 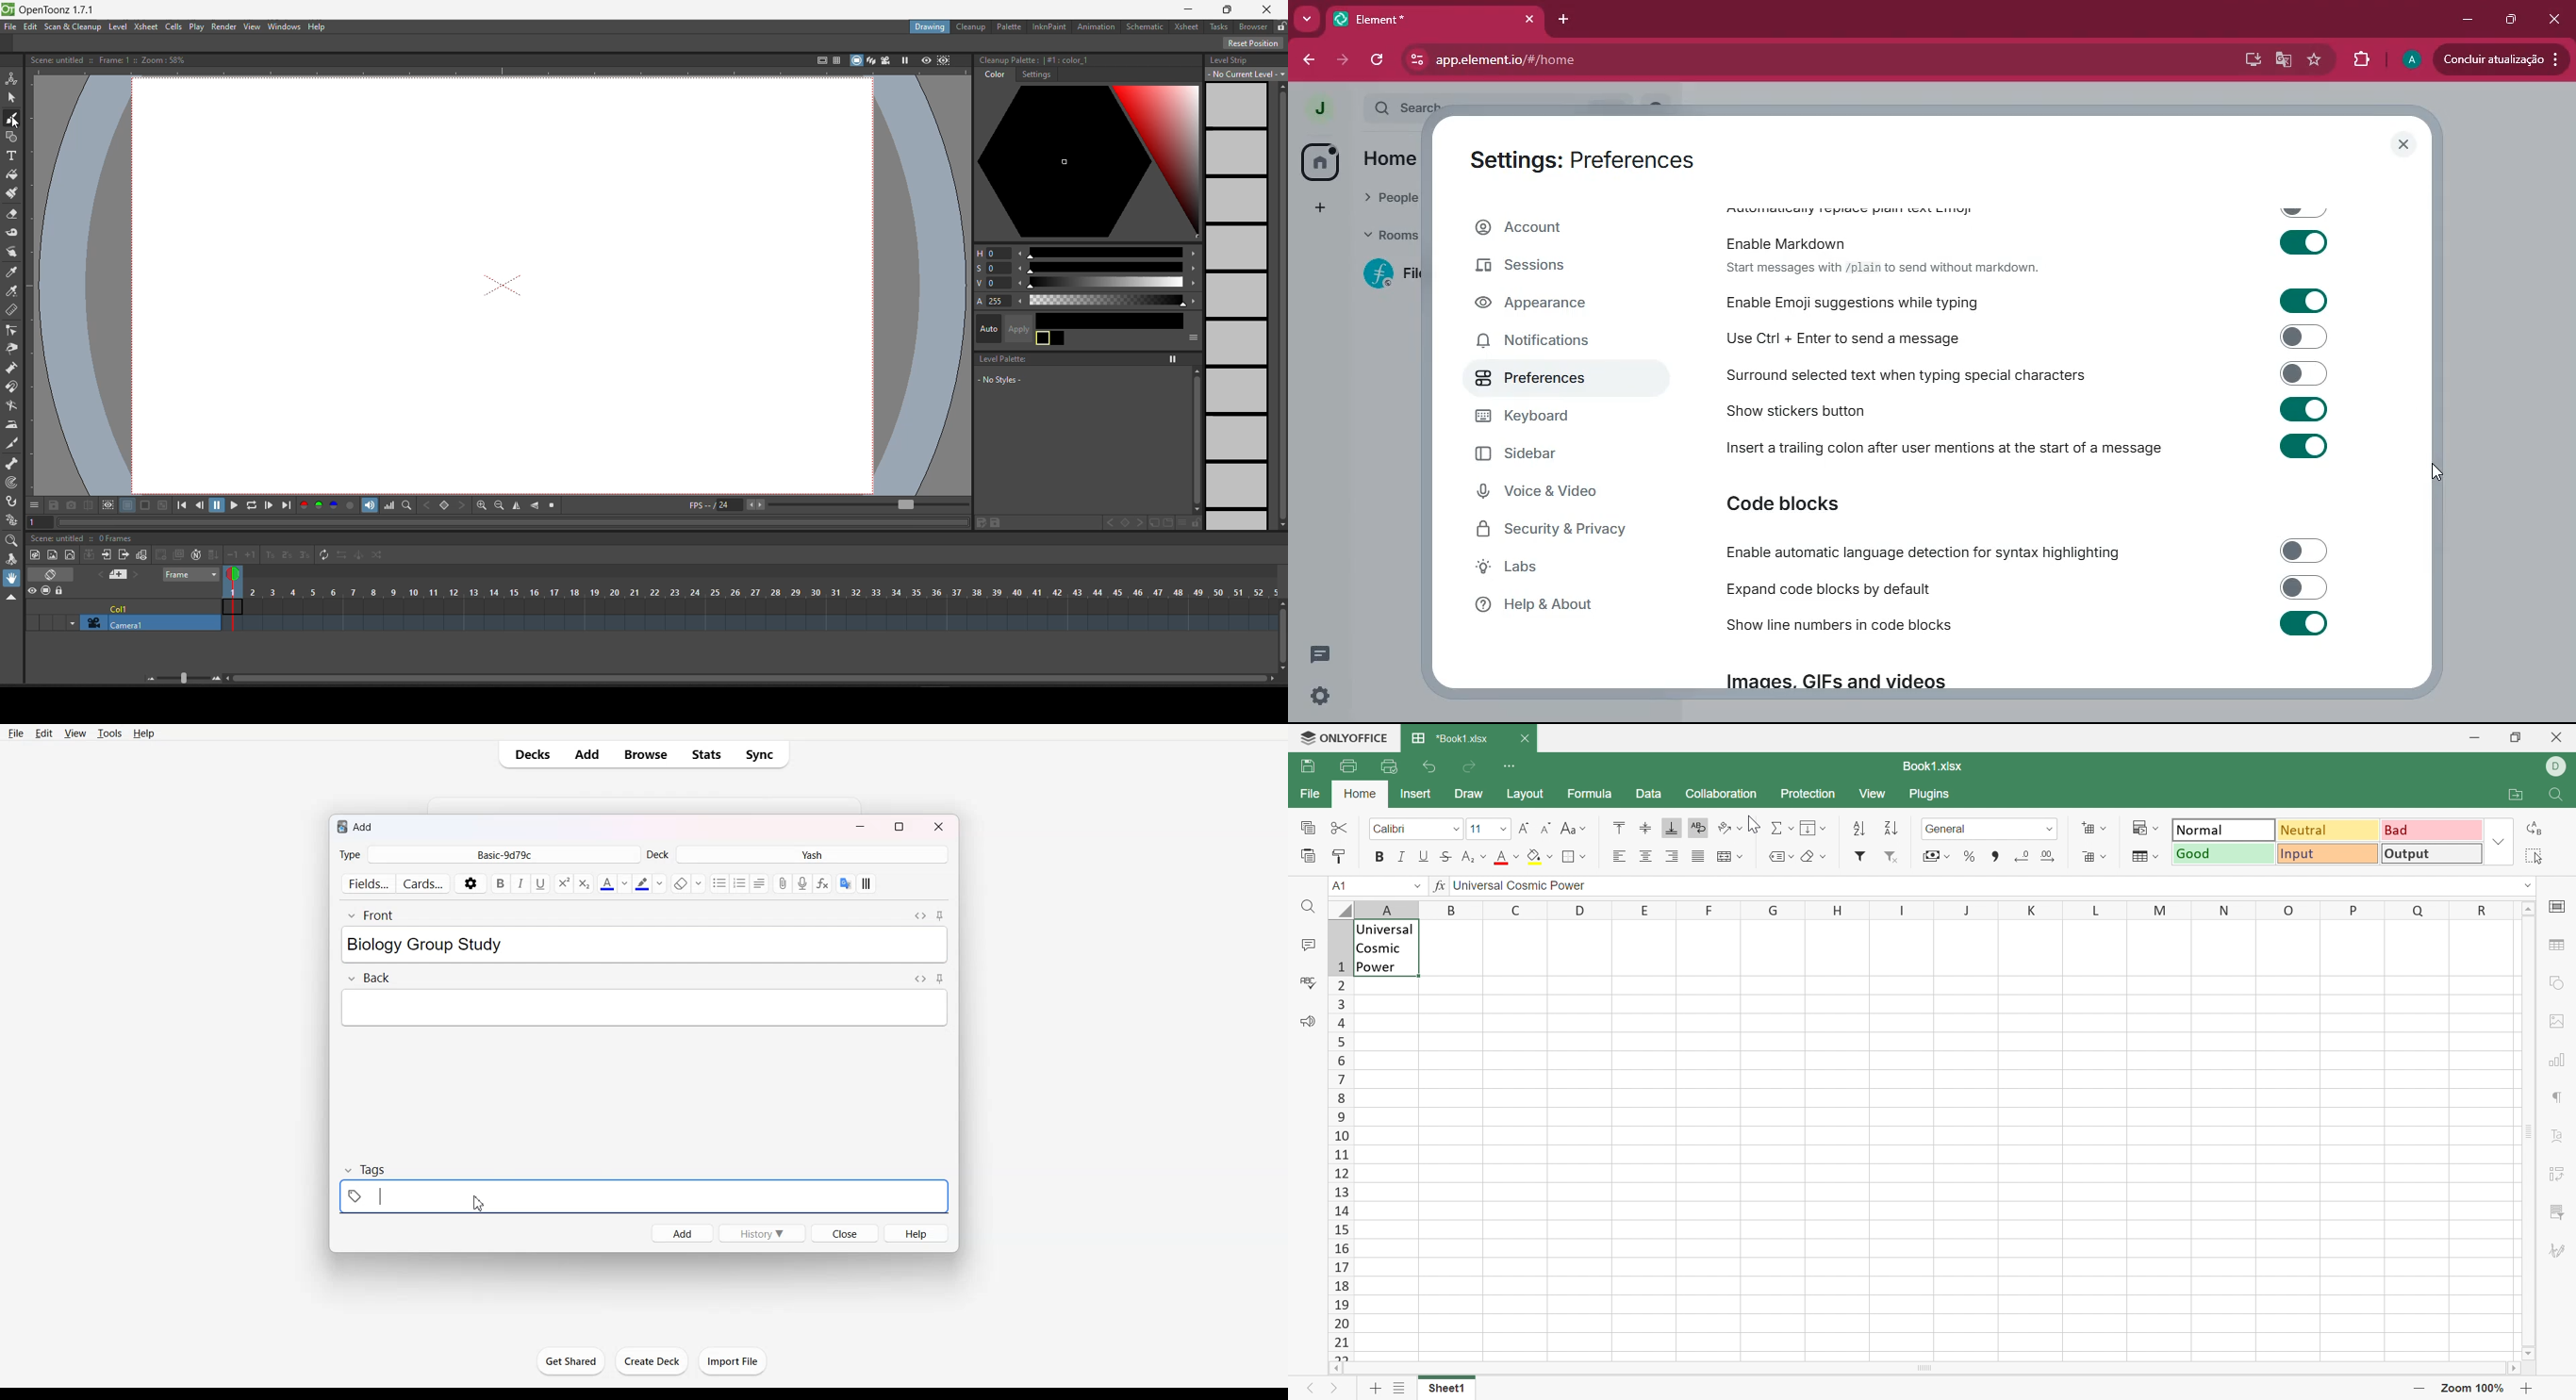 What do you see at coordinates (763, 1233) in the screenshot?
I see `History` at bounding box center [763, 1233].